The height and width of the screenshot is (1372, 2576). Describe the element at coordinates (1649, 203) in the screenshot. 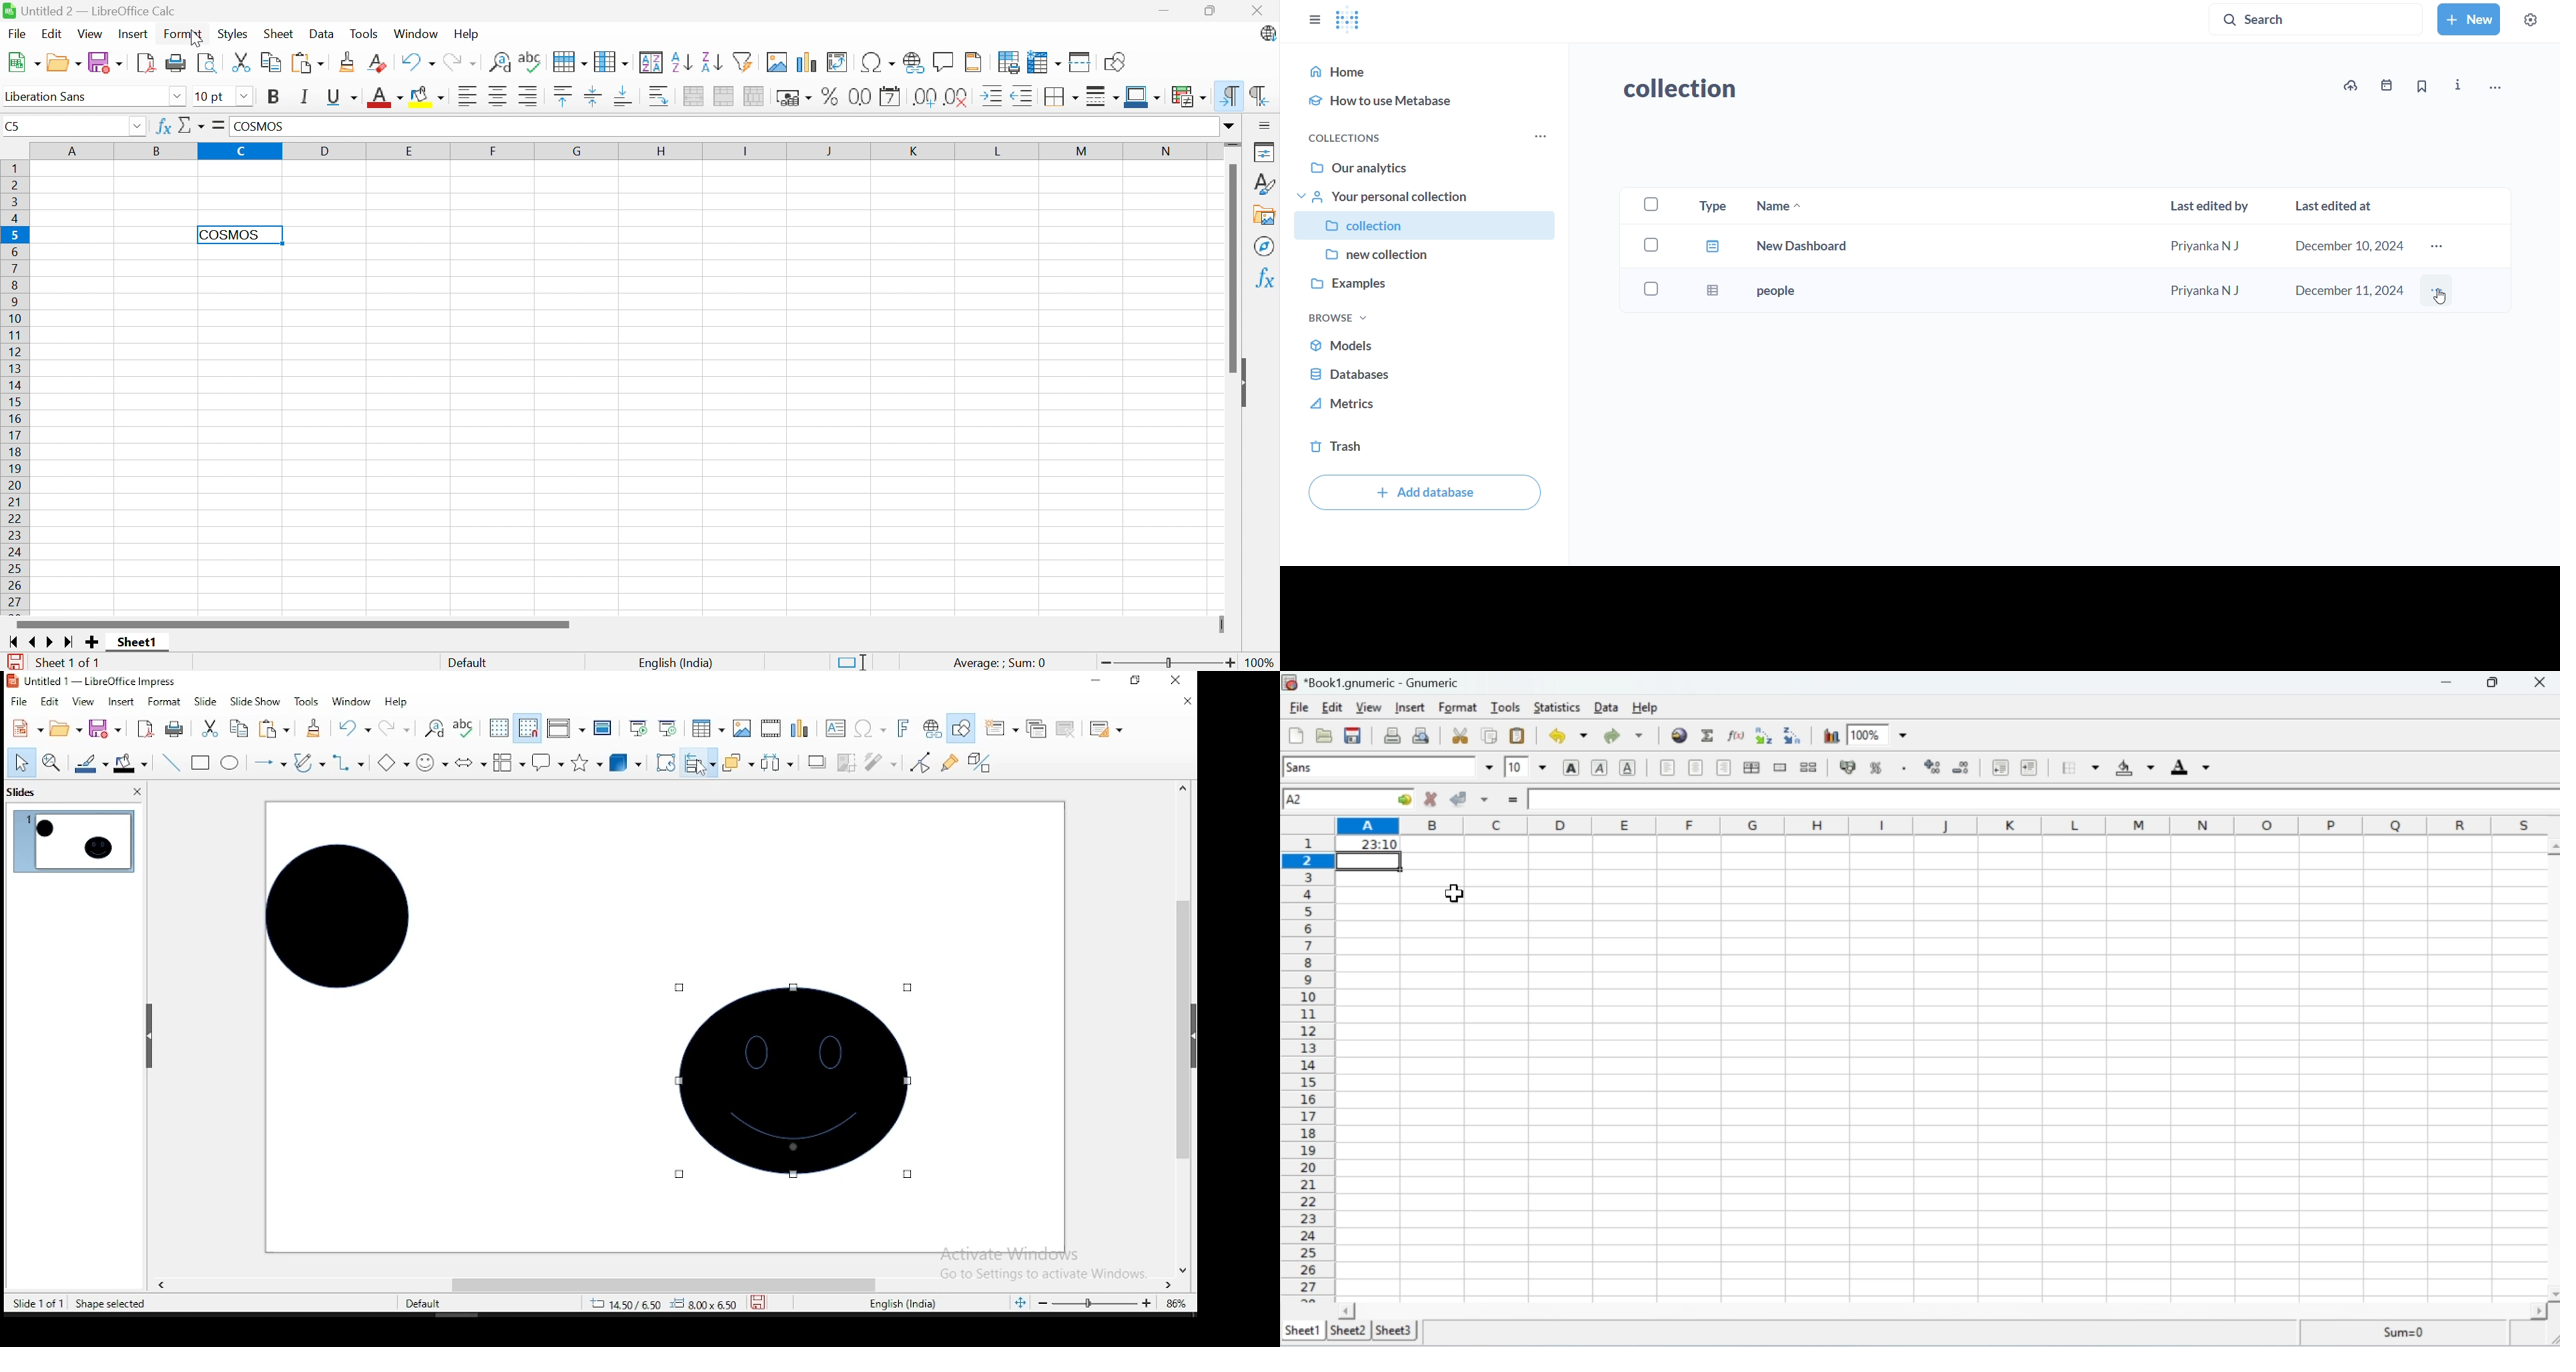

I see `checkboxes` at that location.